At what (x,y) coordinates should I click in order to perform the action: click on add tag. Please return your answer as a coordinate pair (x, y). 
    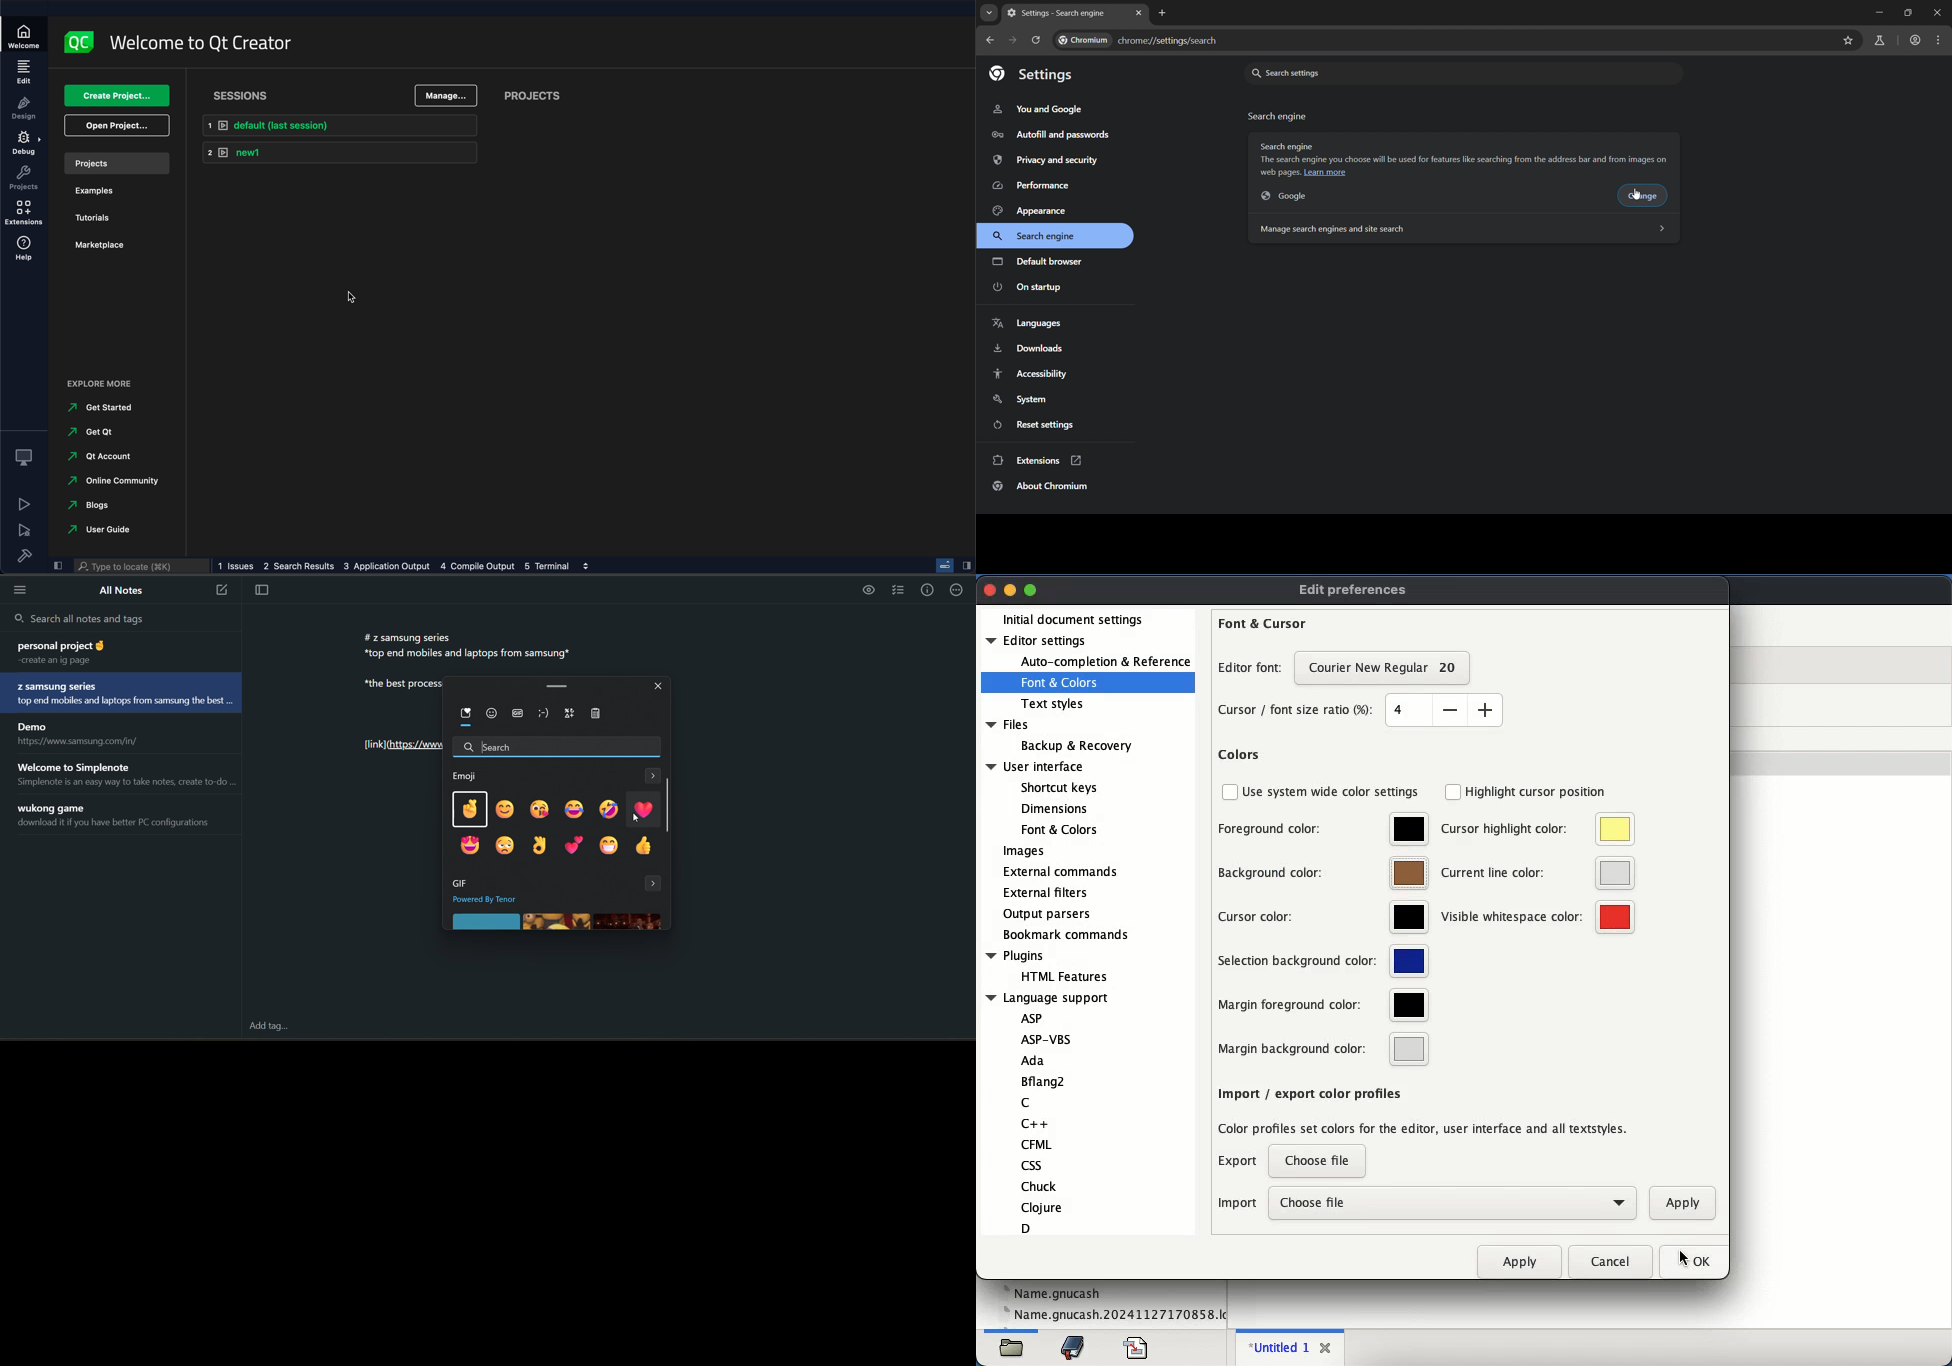
    Looking at the image, I should click on (268, 1026).